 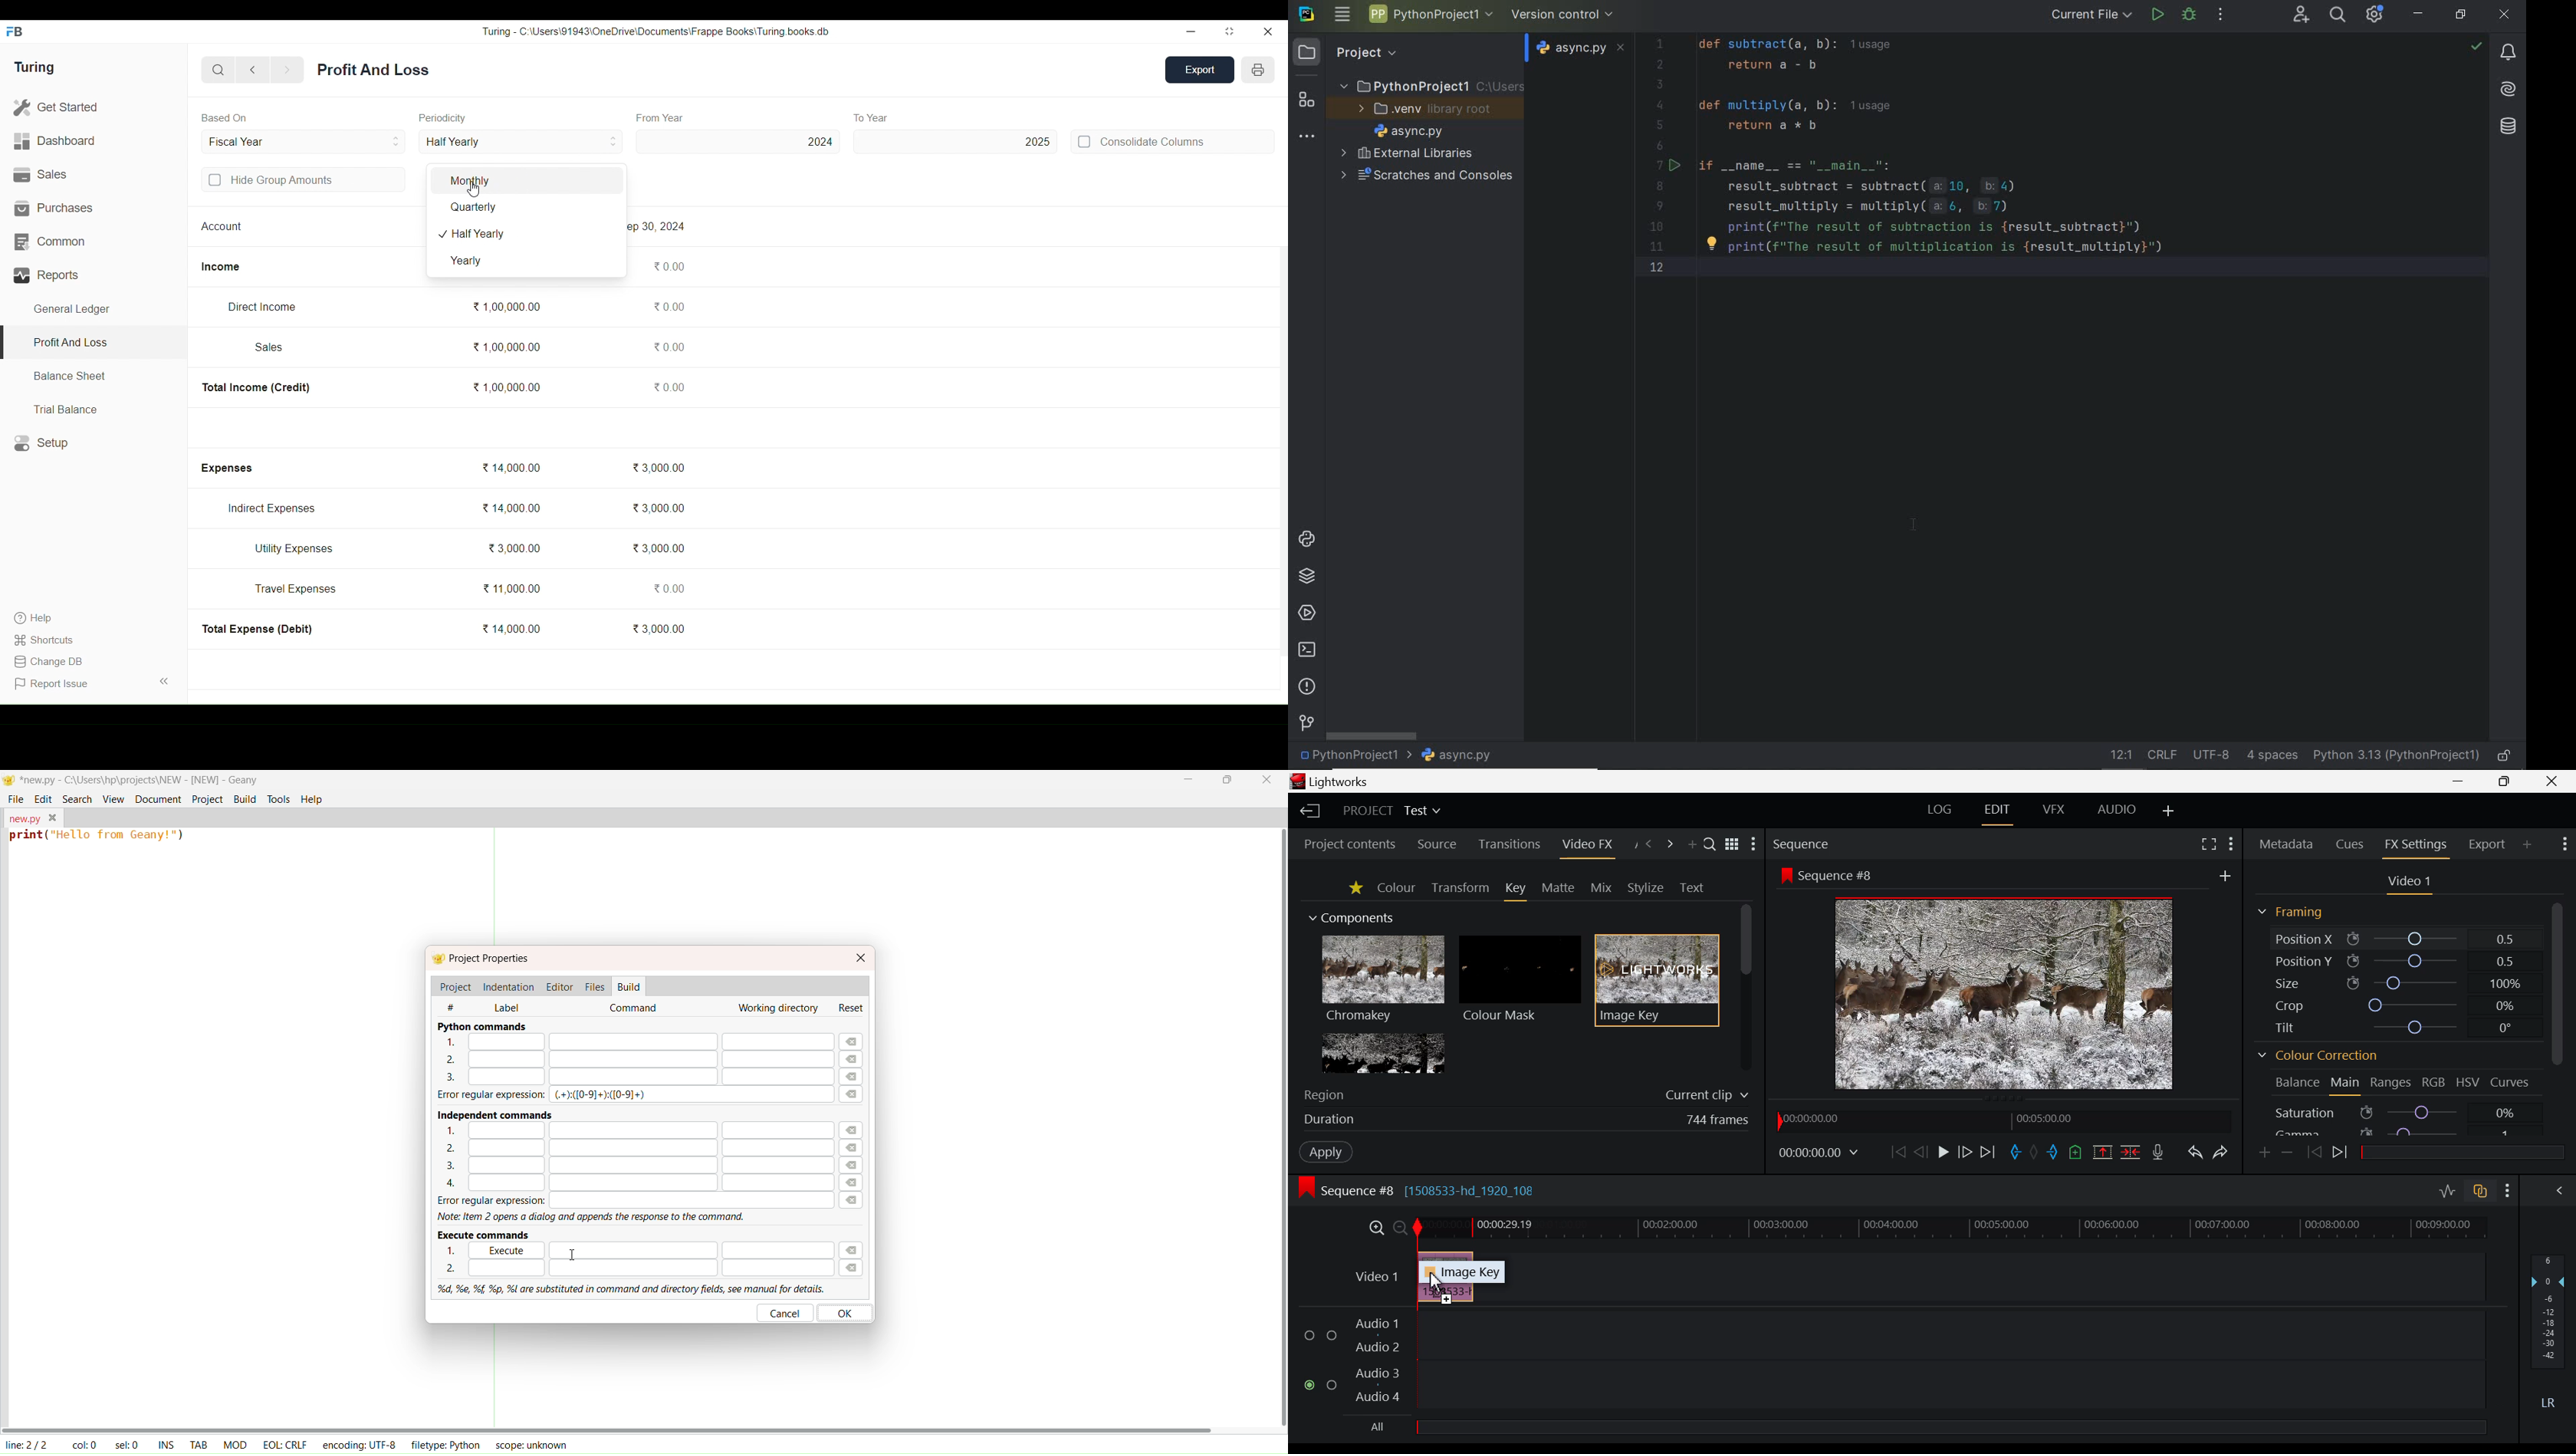 What do you see at coordinates (272, 509) in the screenshot?
I see `Indirect Expenses` at bounding box center [272, 509].